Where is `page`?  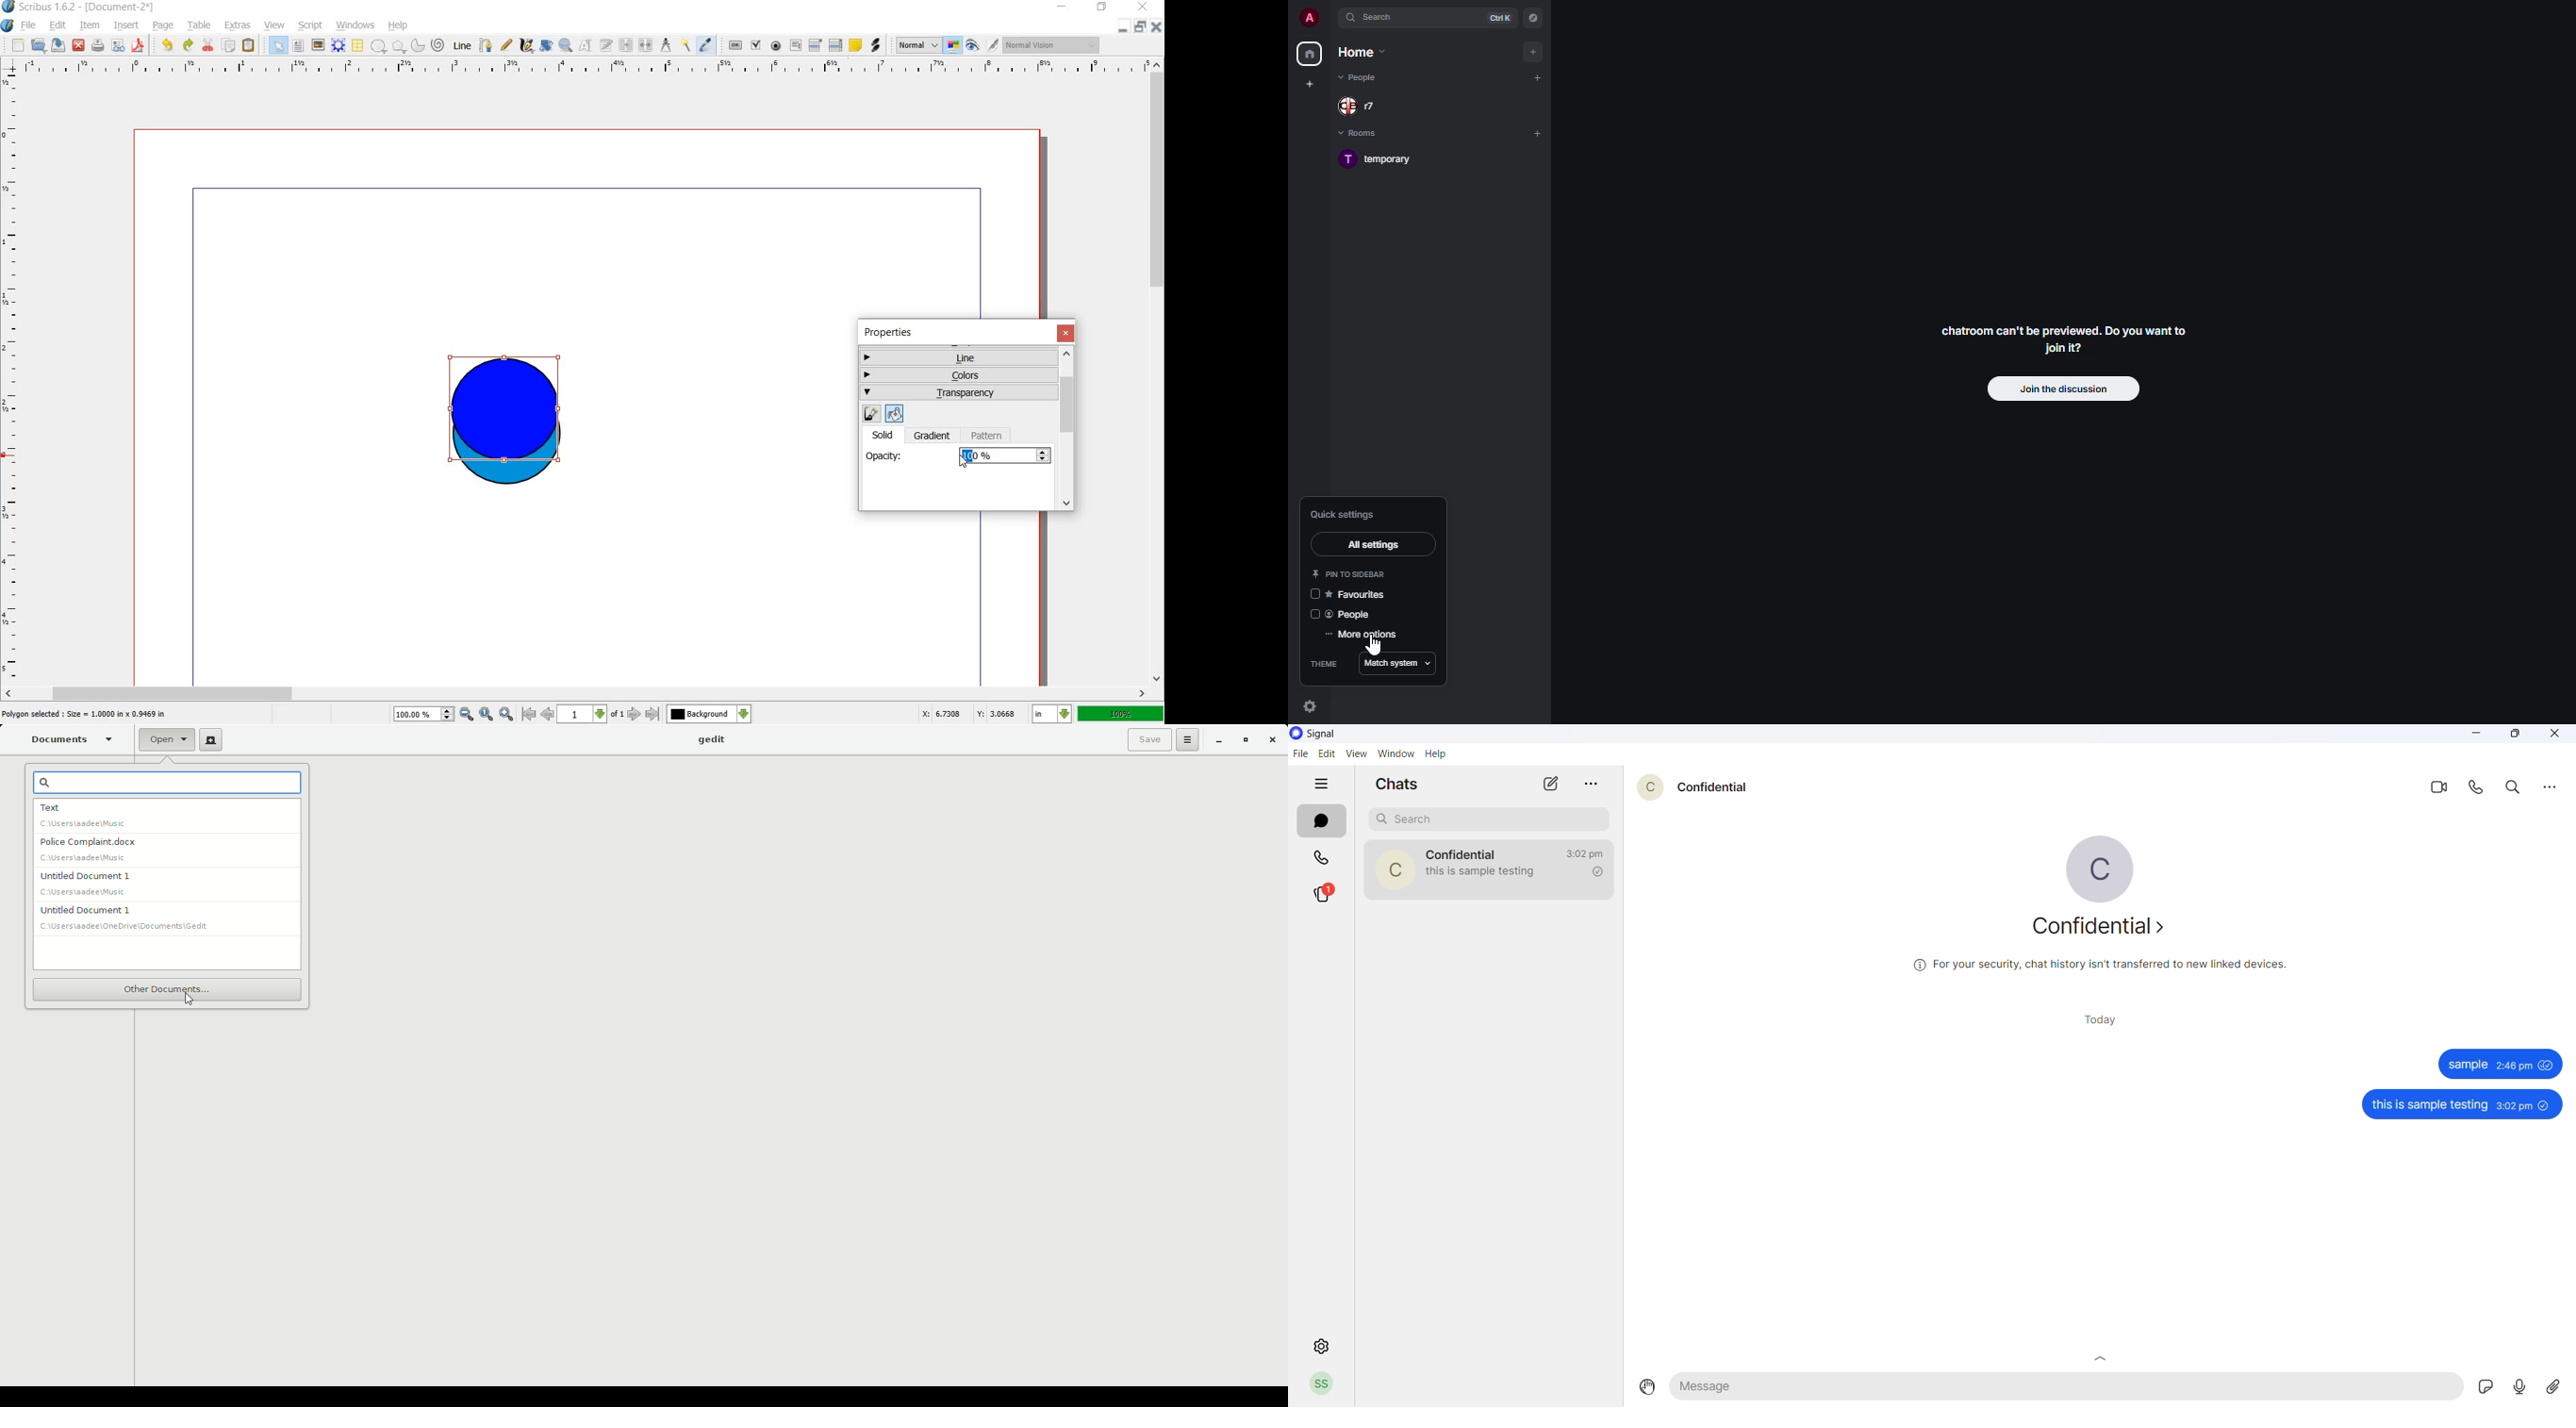 page is located at coordinates (165, 26).